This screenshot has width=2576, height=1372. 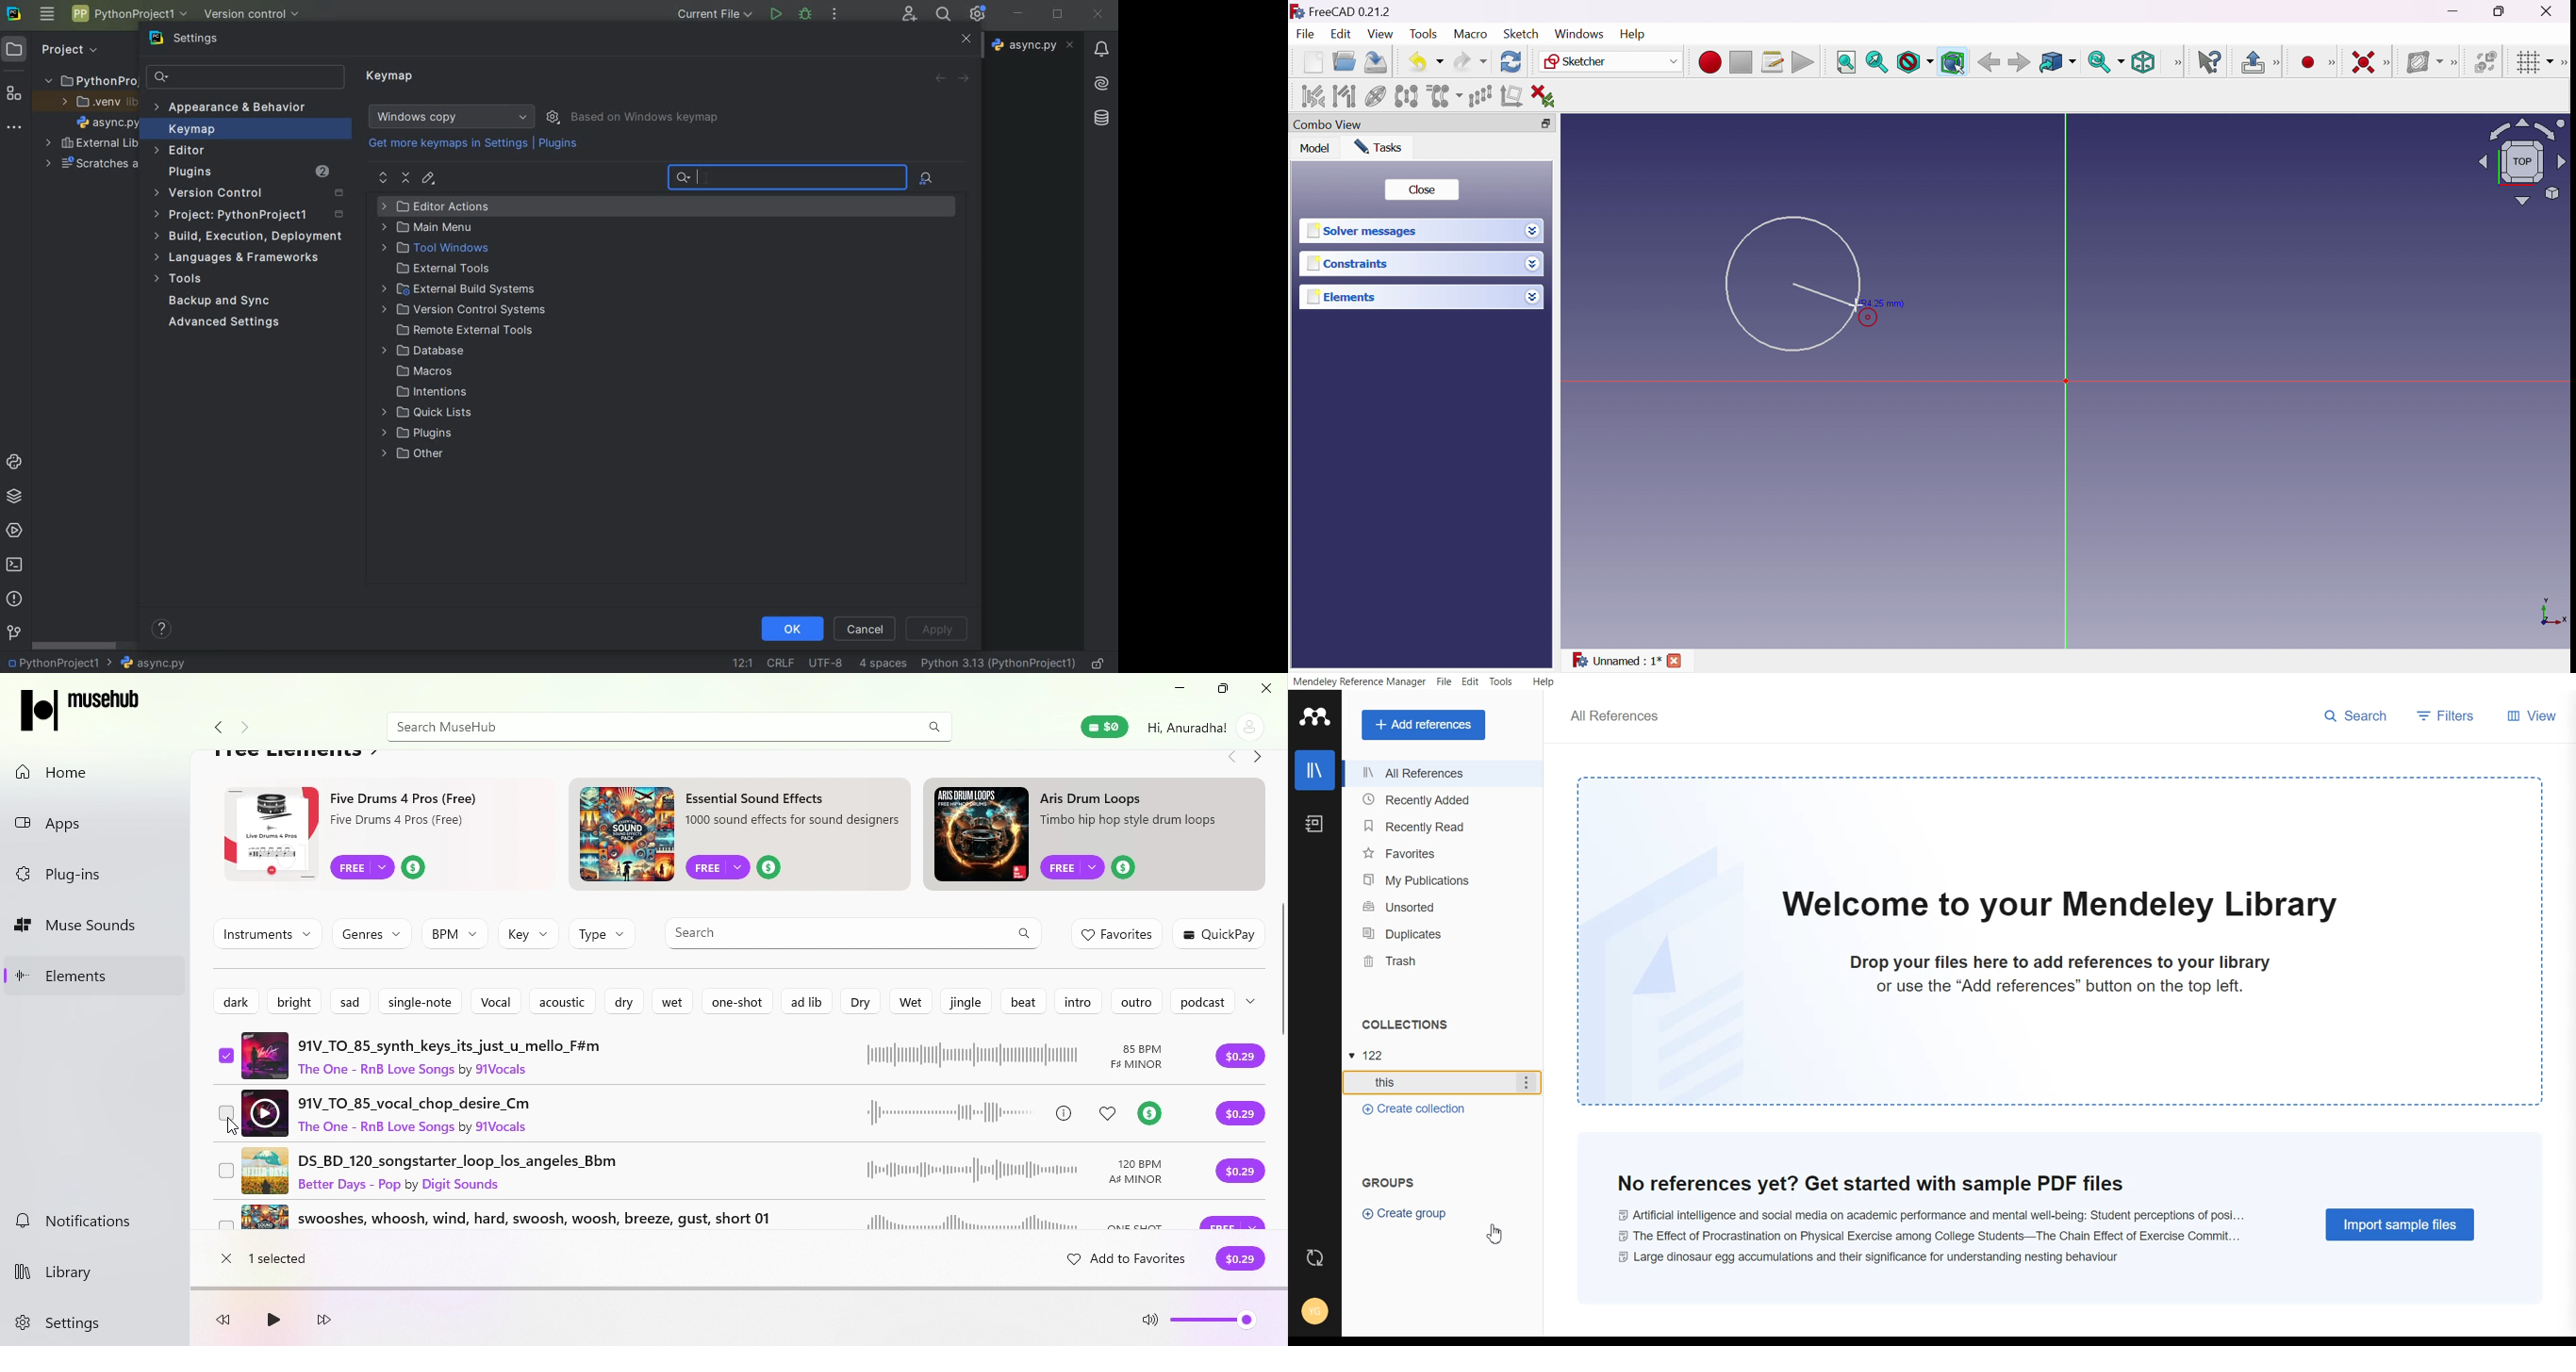 What do you see at coordinates (2143, 63) in the screenshot?
I see `Isometric` at bounding box center [2143, 63].